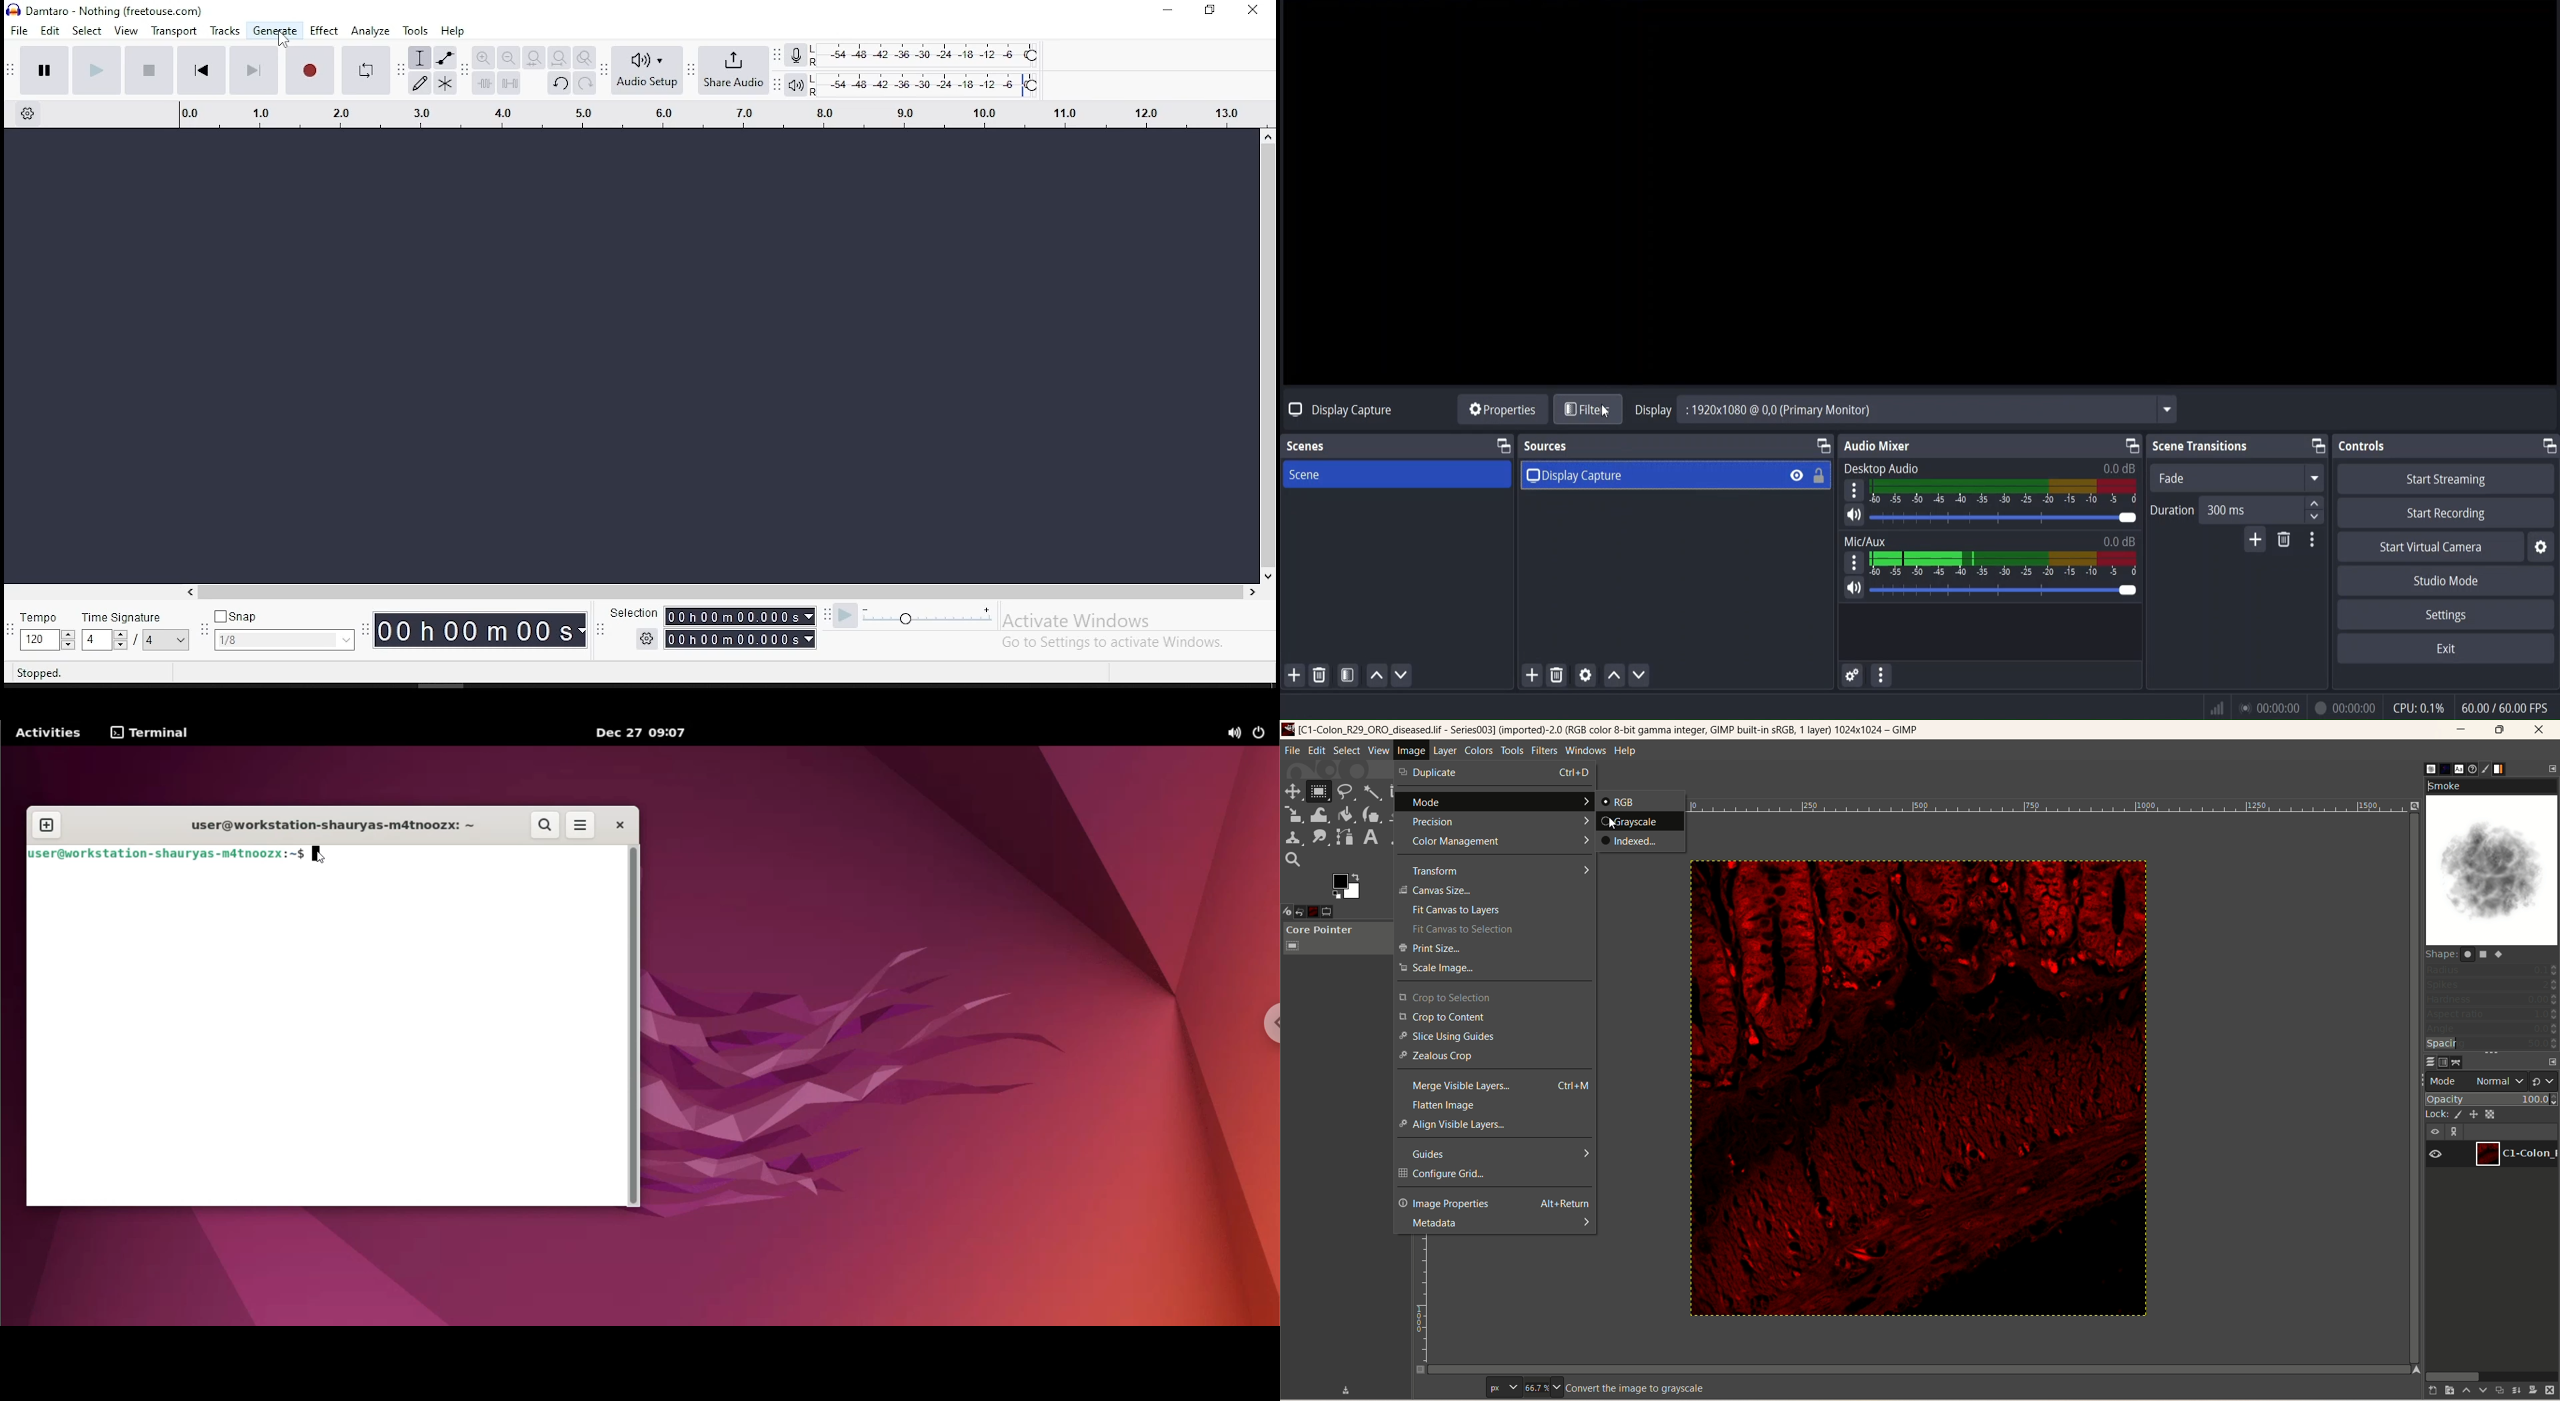  What do you see at coordinates (1295, 676) in the screenshot?
I see `add scene` at bounding box center [1295, 676].